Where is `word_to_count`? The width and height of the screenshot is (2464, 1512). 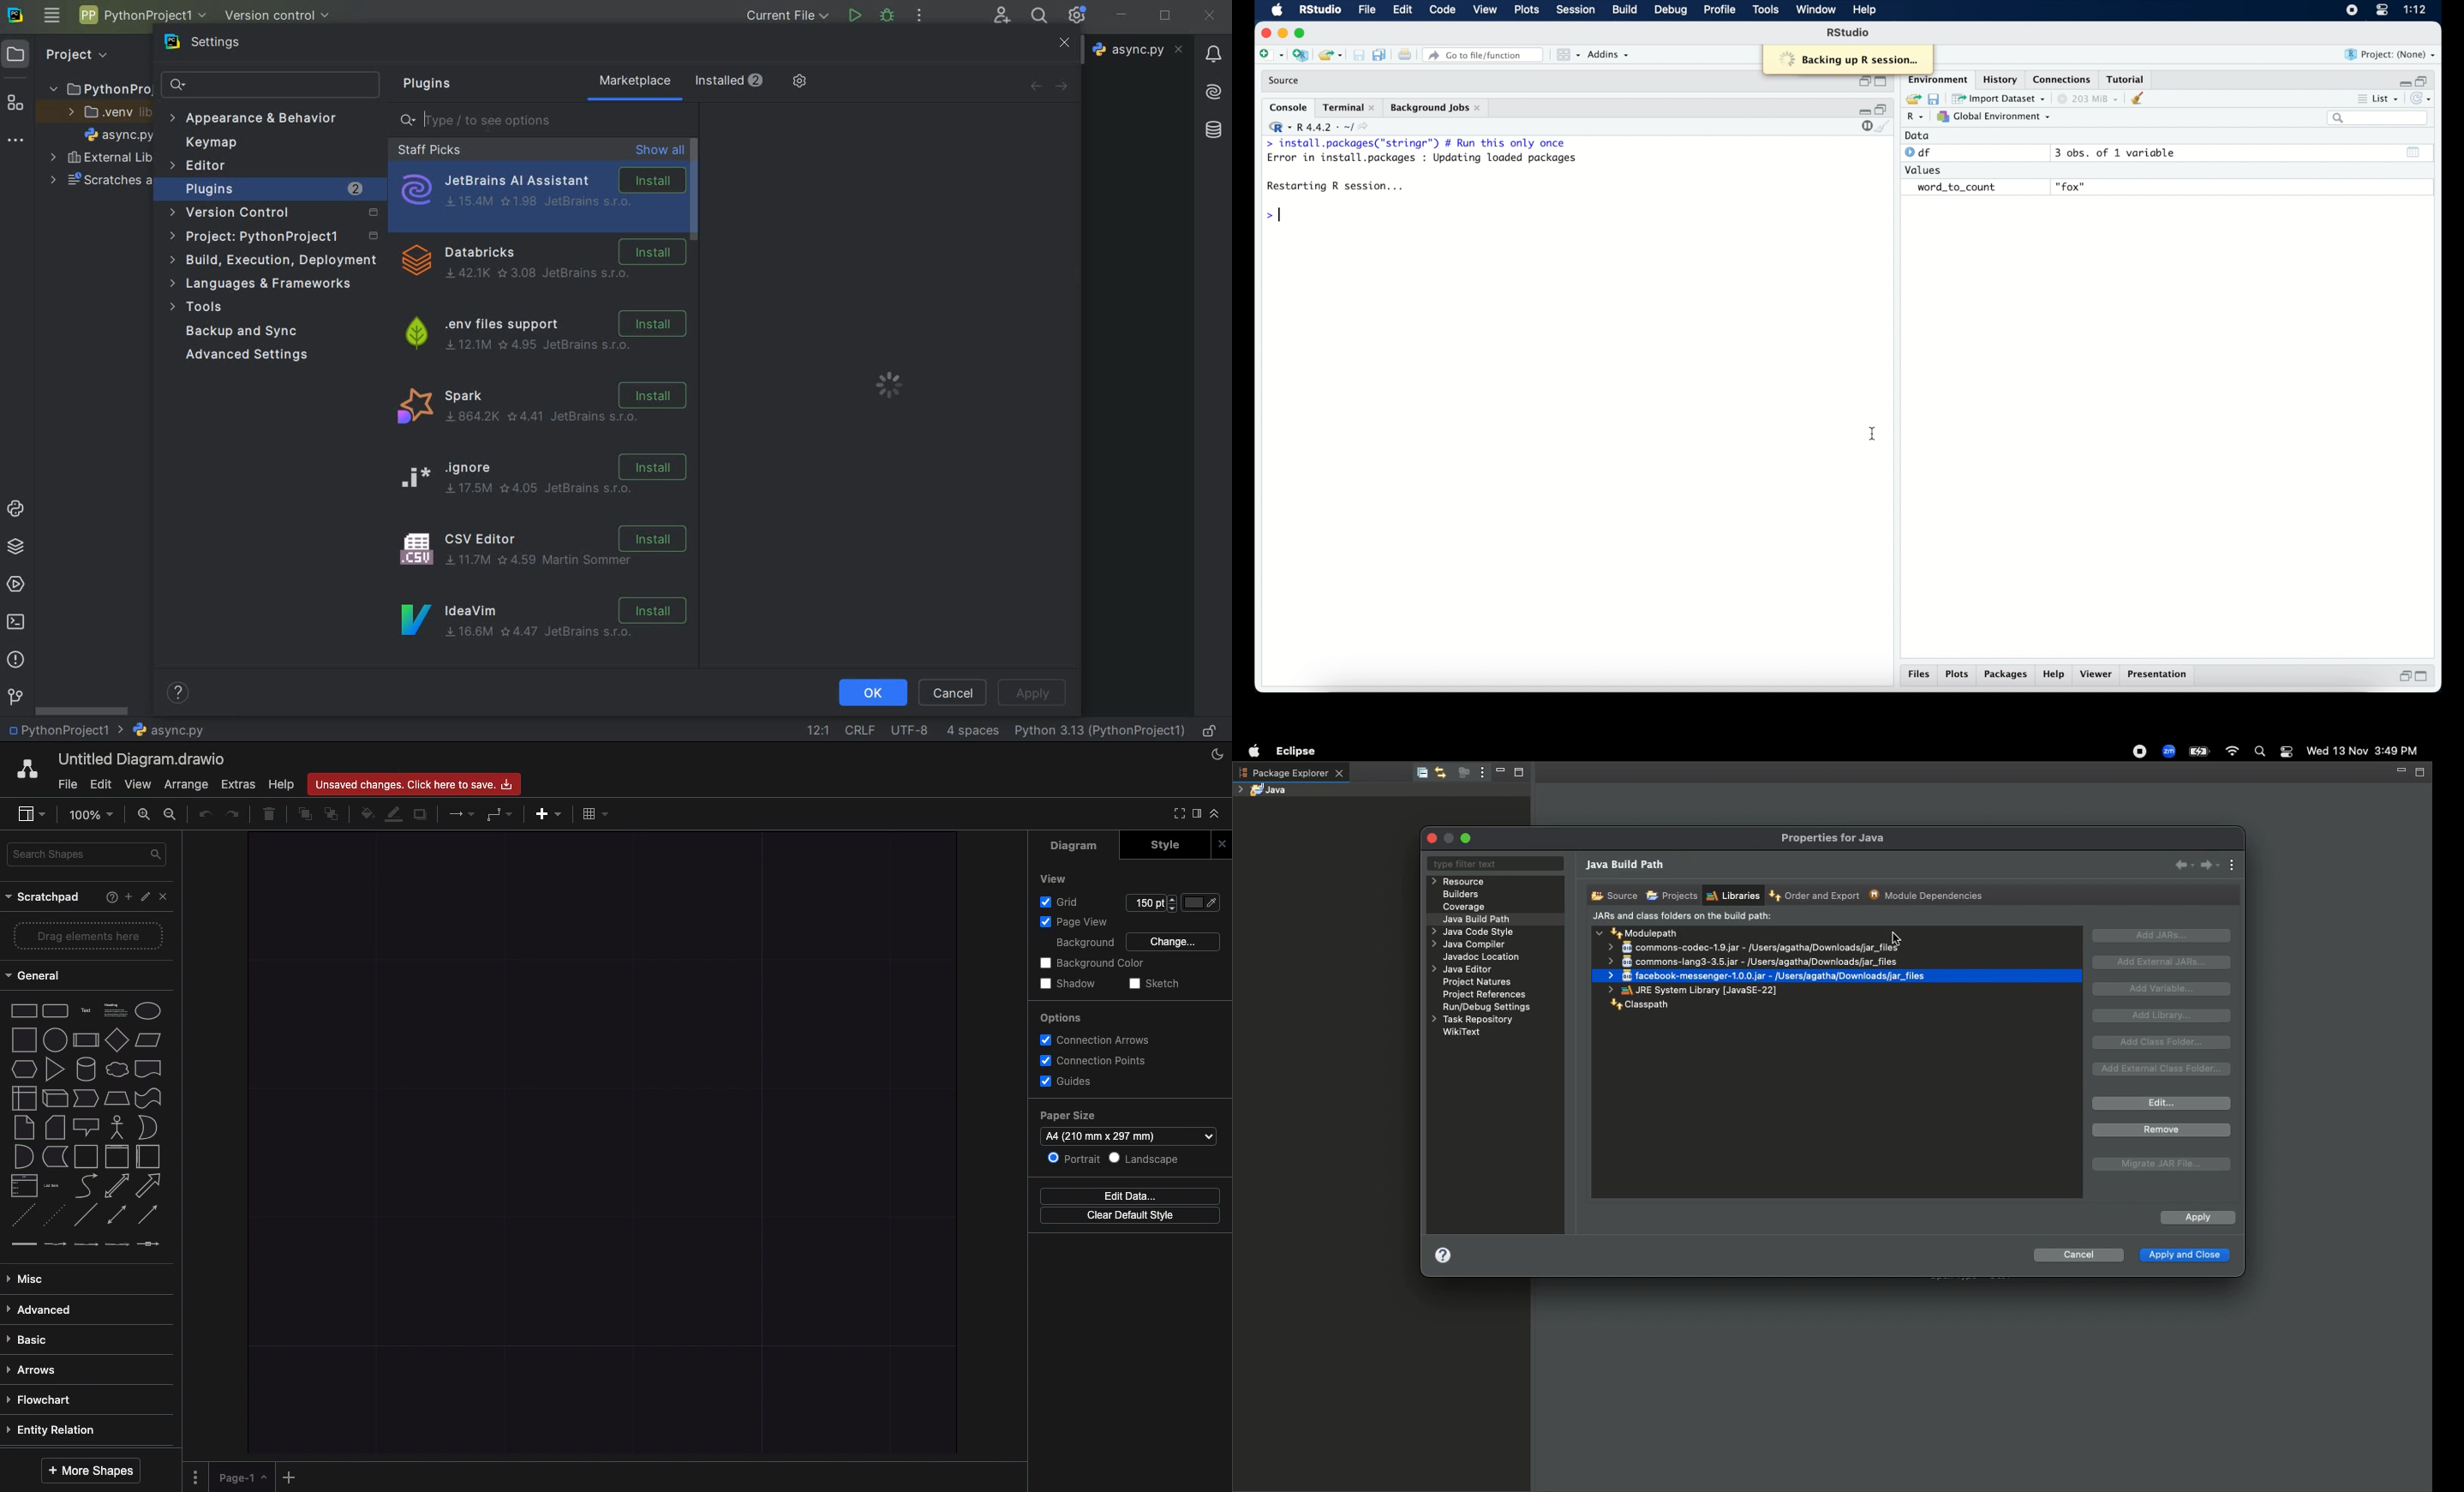
word_to_count is located at coordinates (1955, 188).